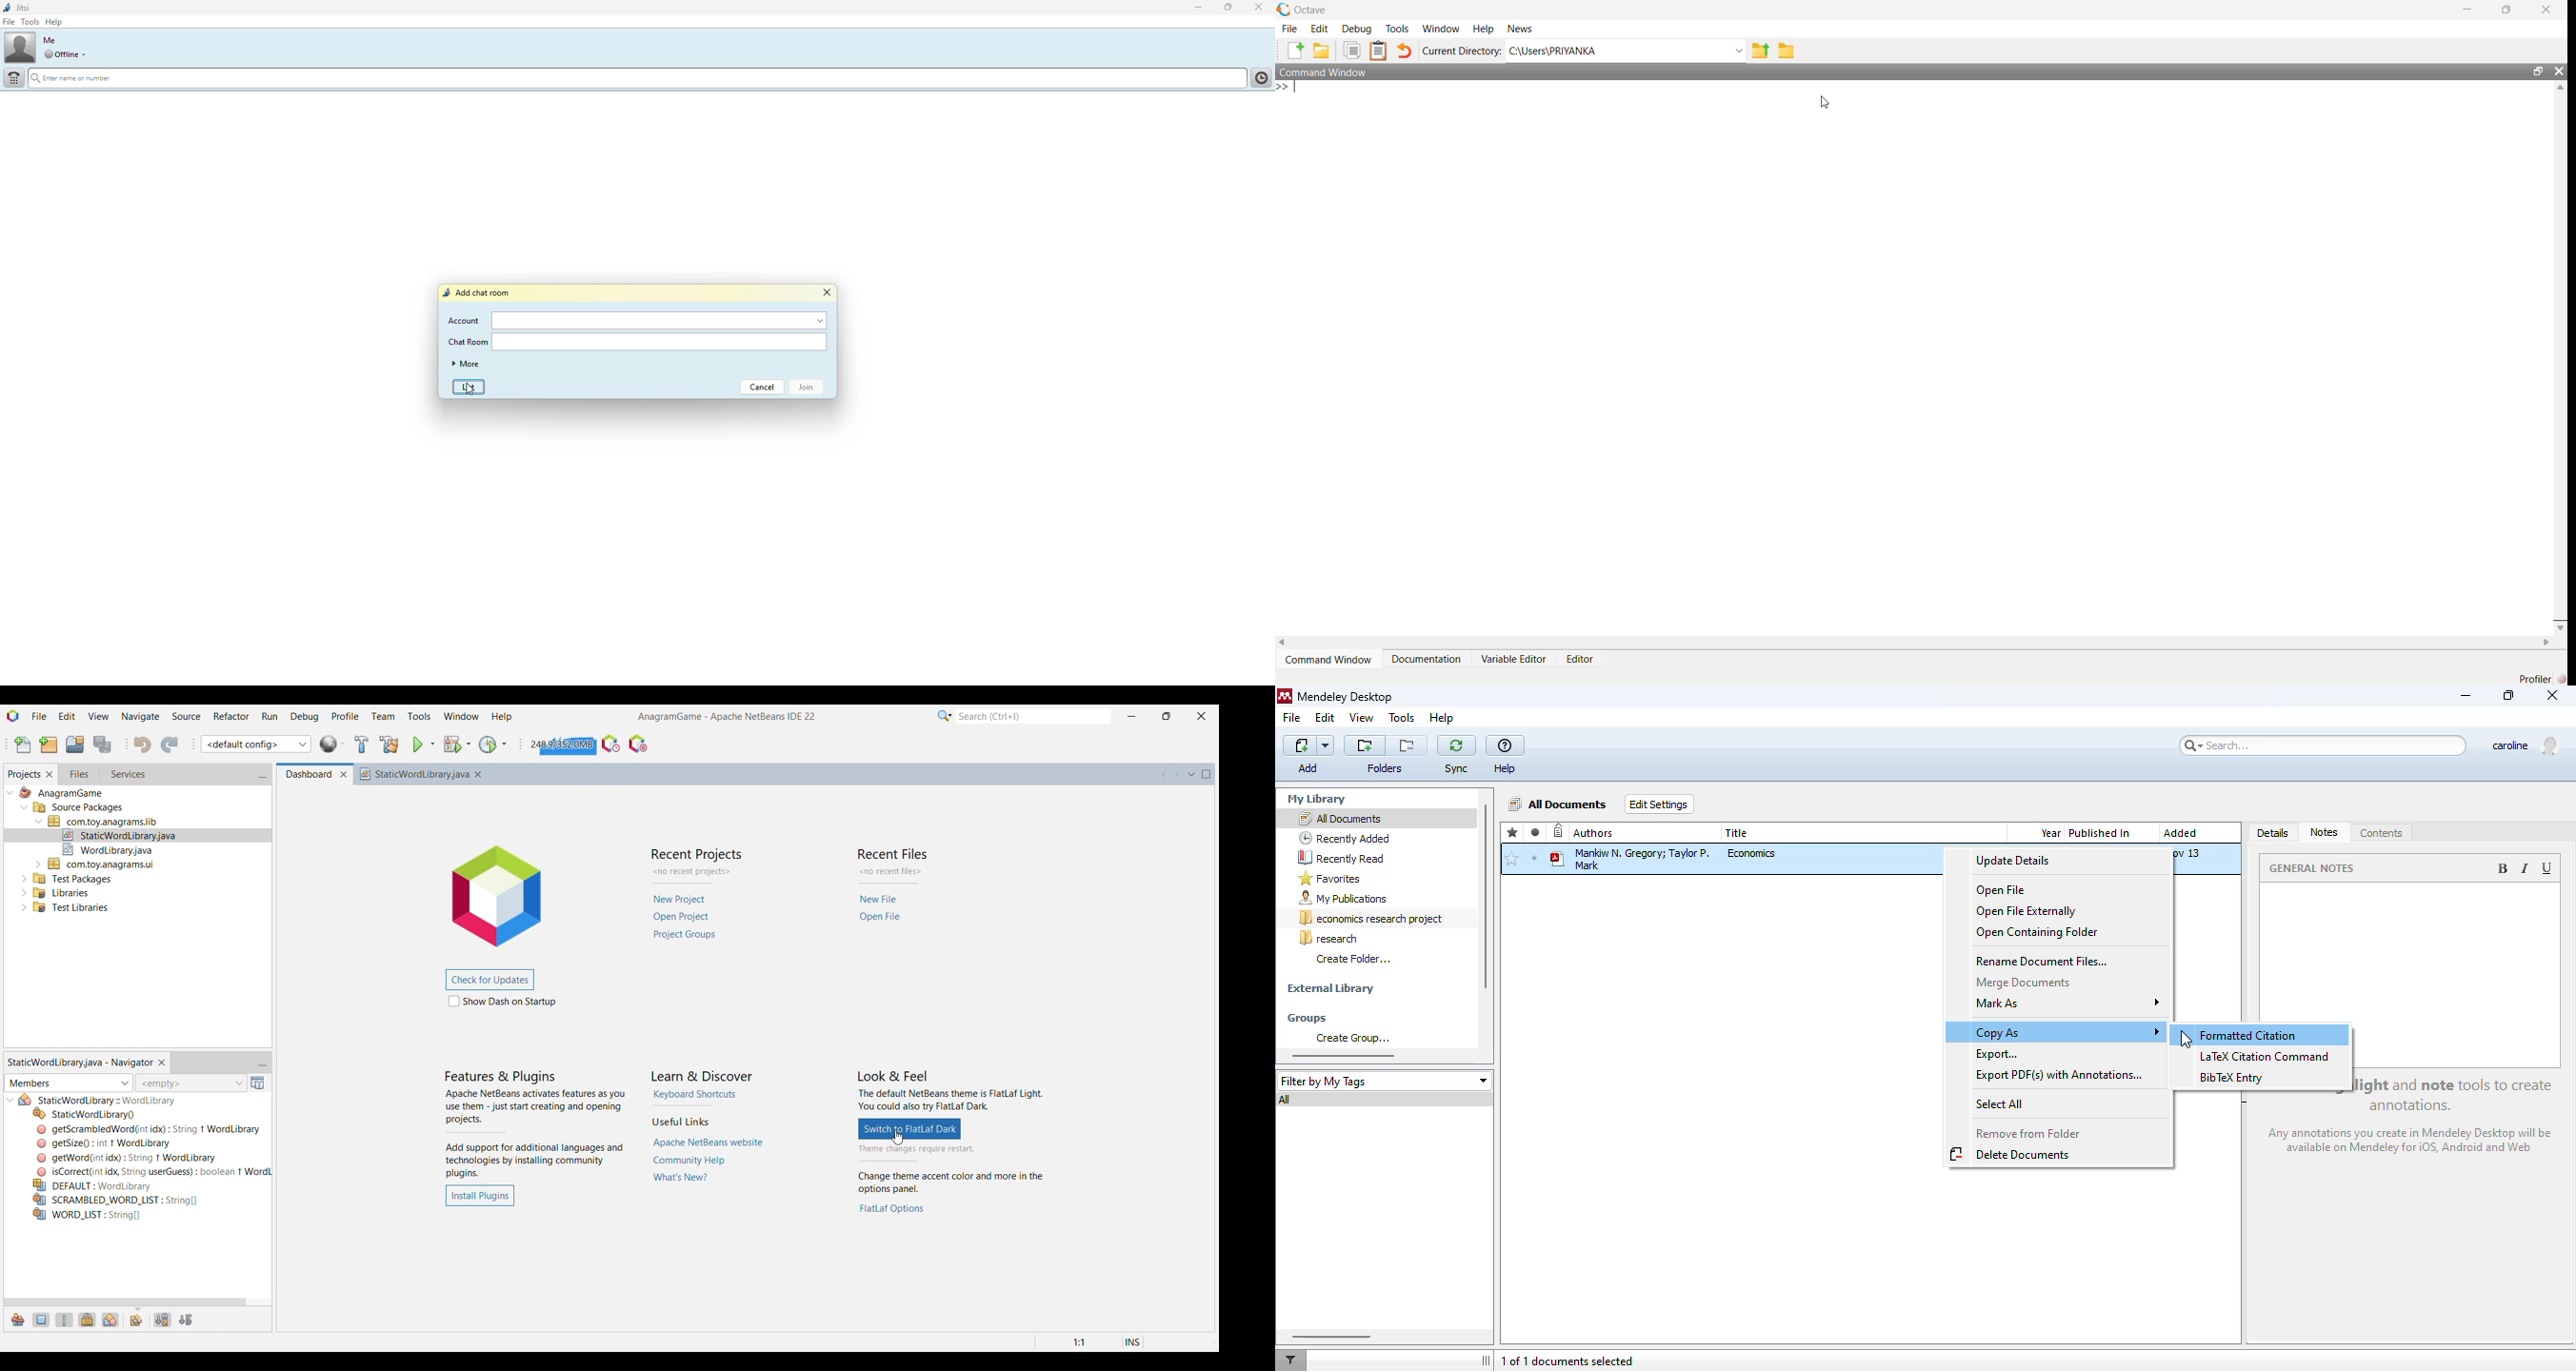 This screenshot has width=2576, height=1372. What do you see at coordinates (2547, 9) in the screenshot?
I see `close` at bounding box center [2547, 9].